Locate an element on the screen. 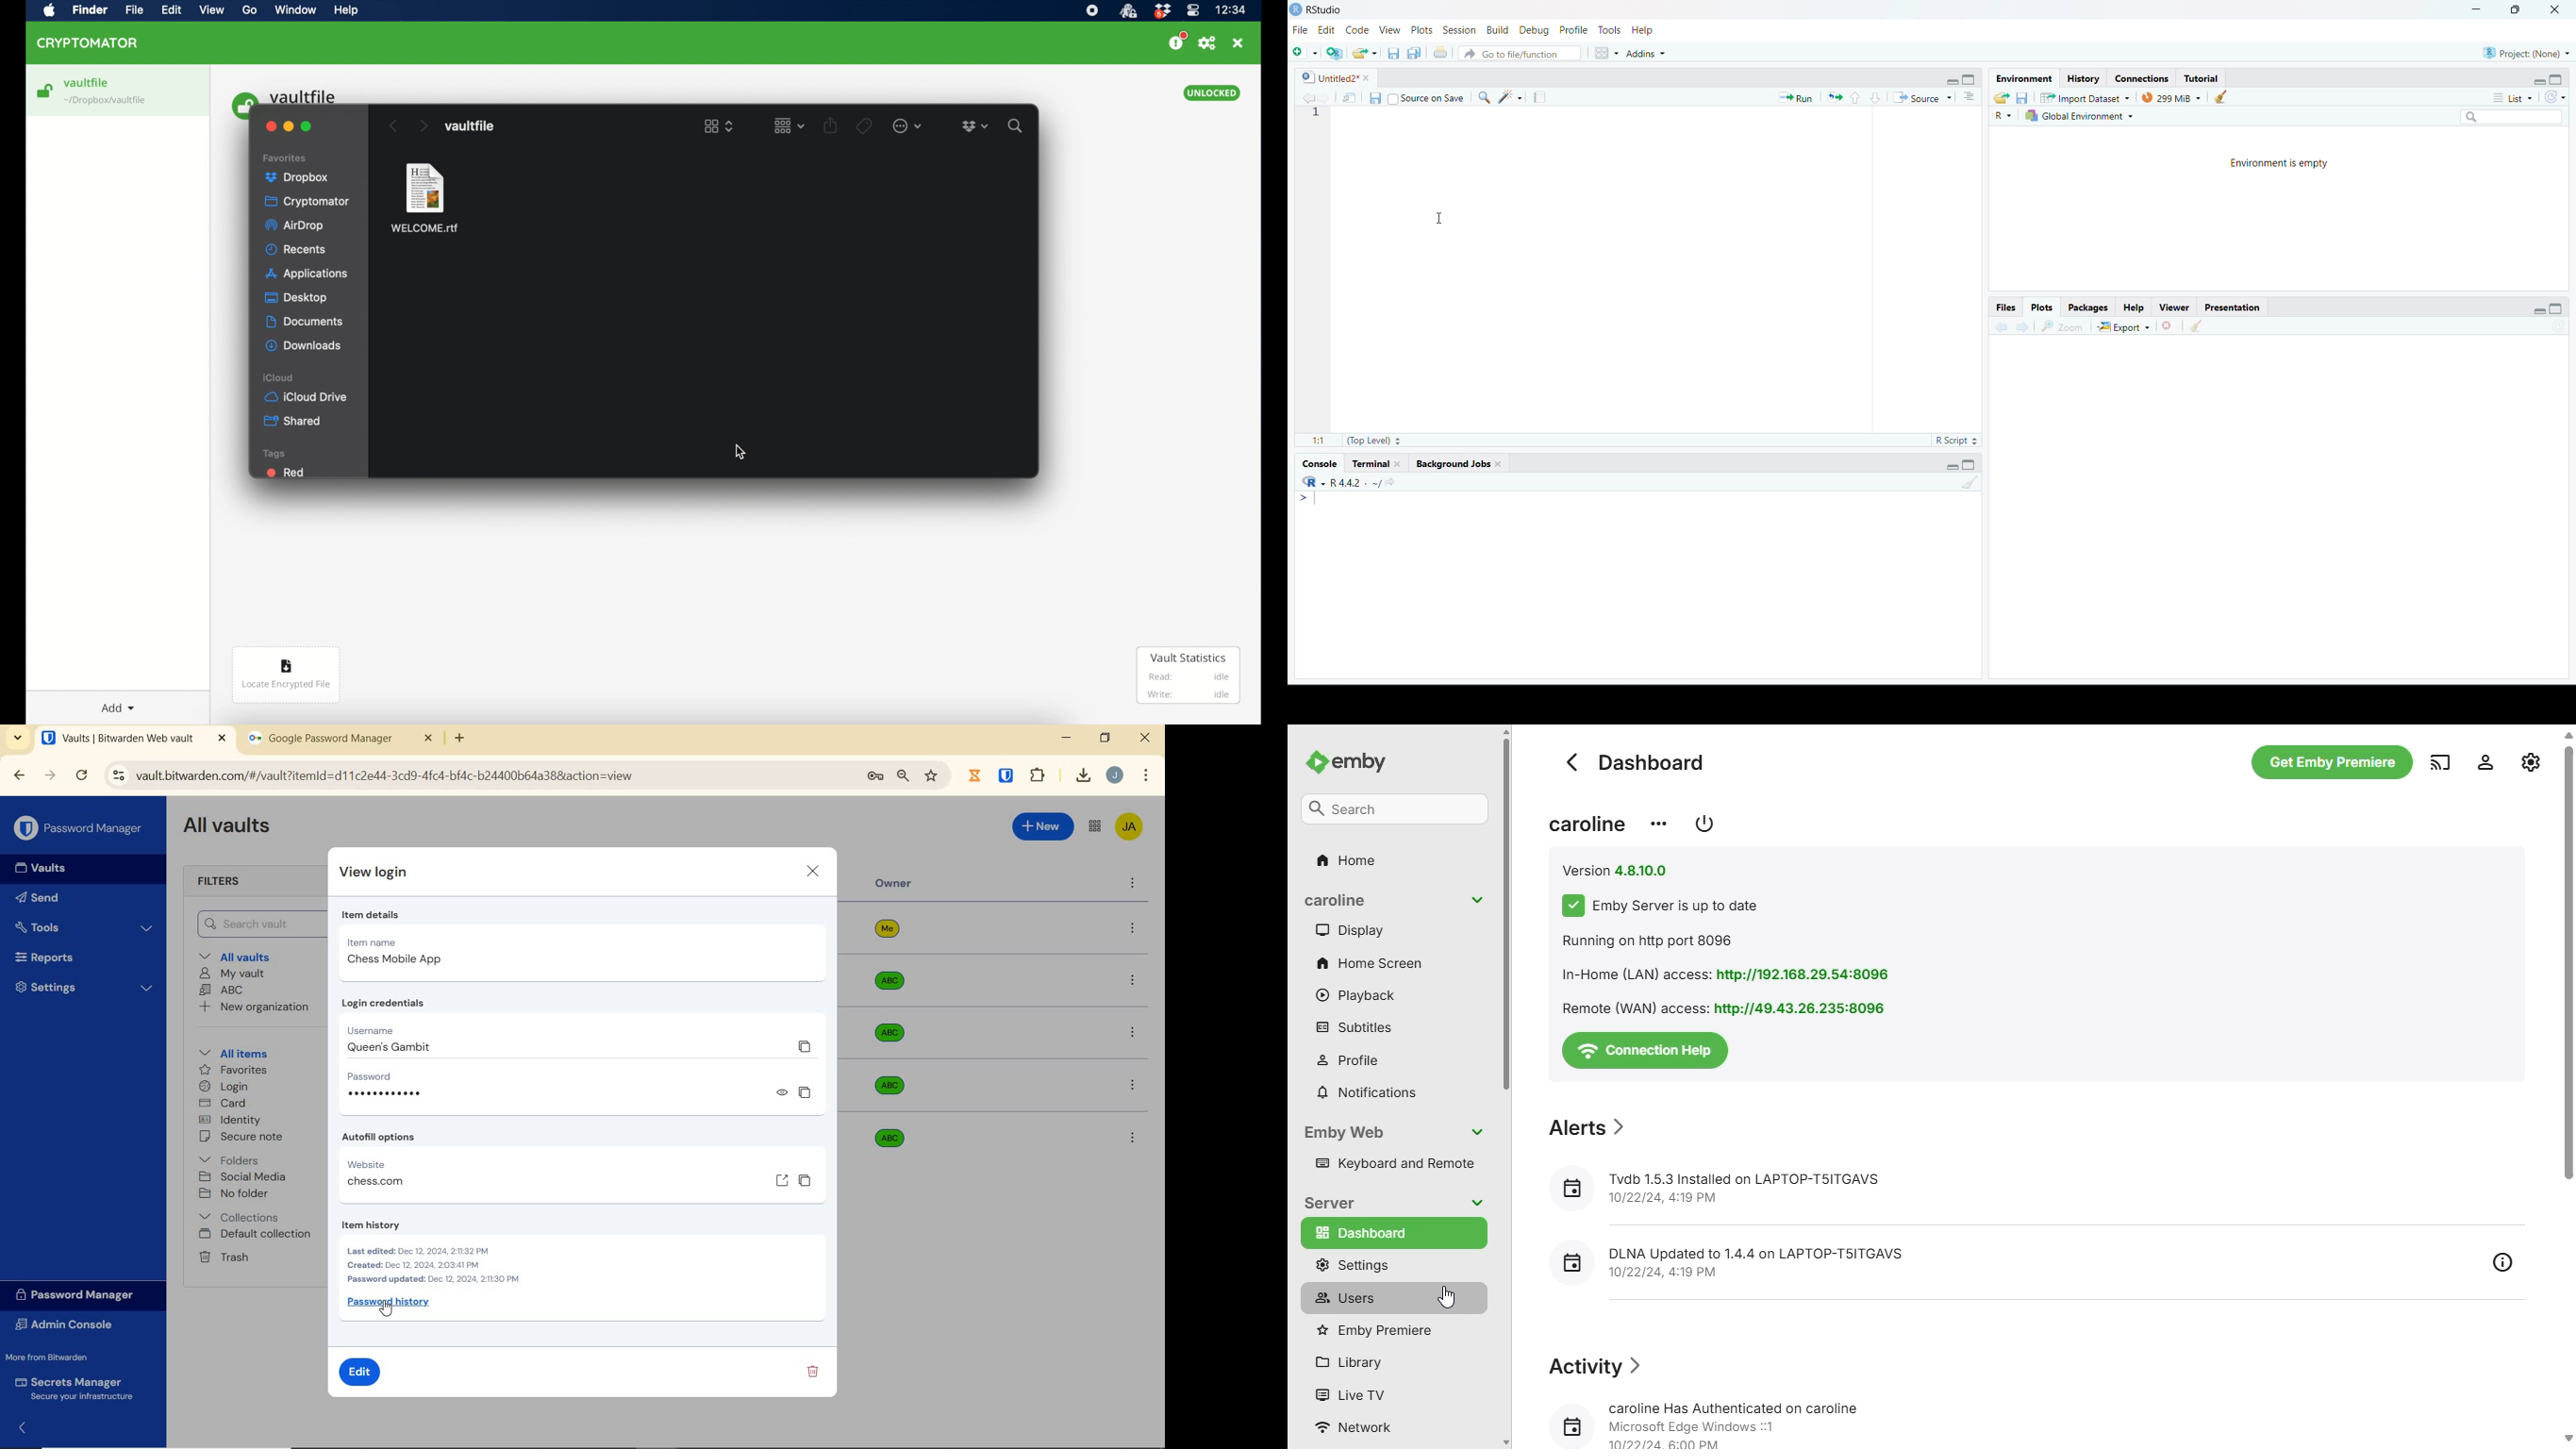 The image size is (2576, 1456). view login is located at coordinates (373, 872).